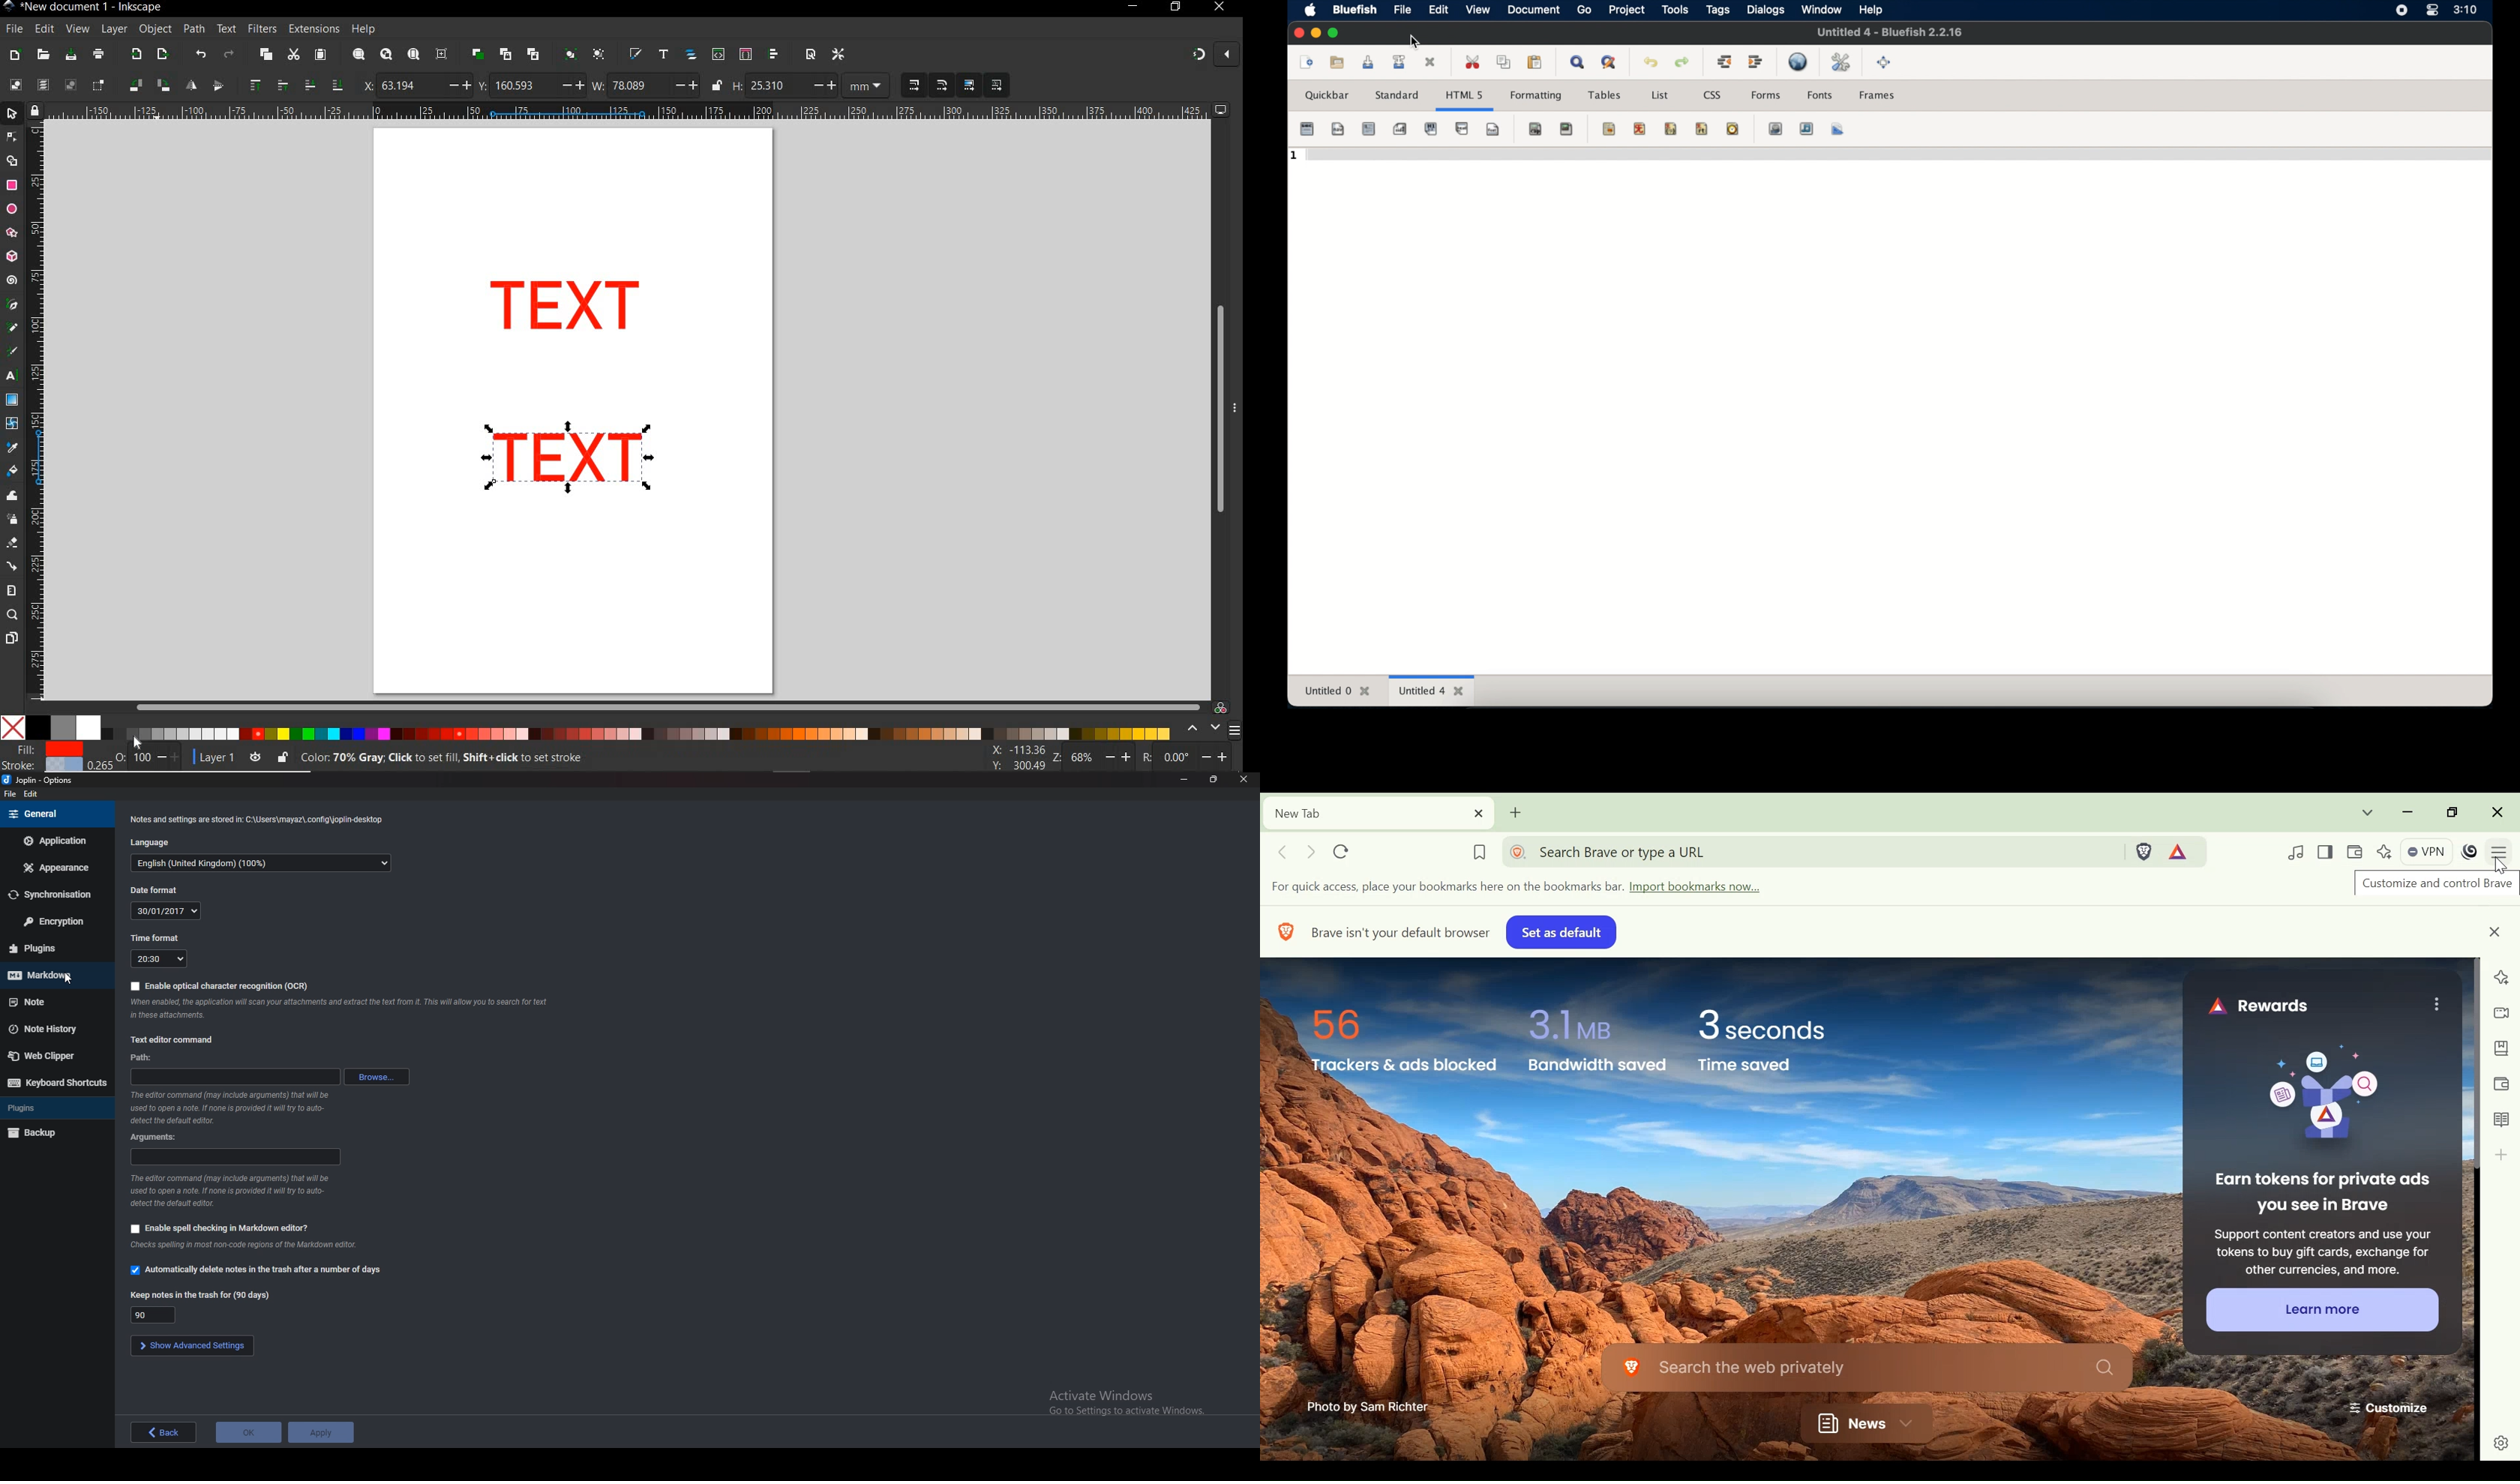 The height and width of the screenshot is (1484, 2520). I want to click on Plugins, so click(51, 947).